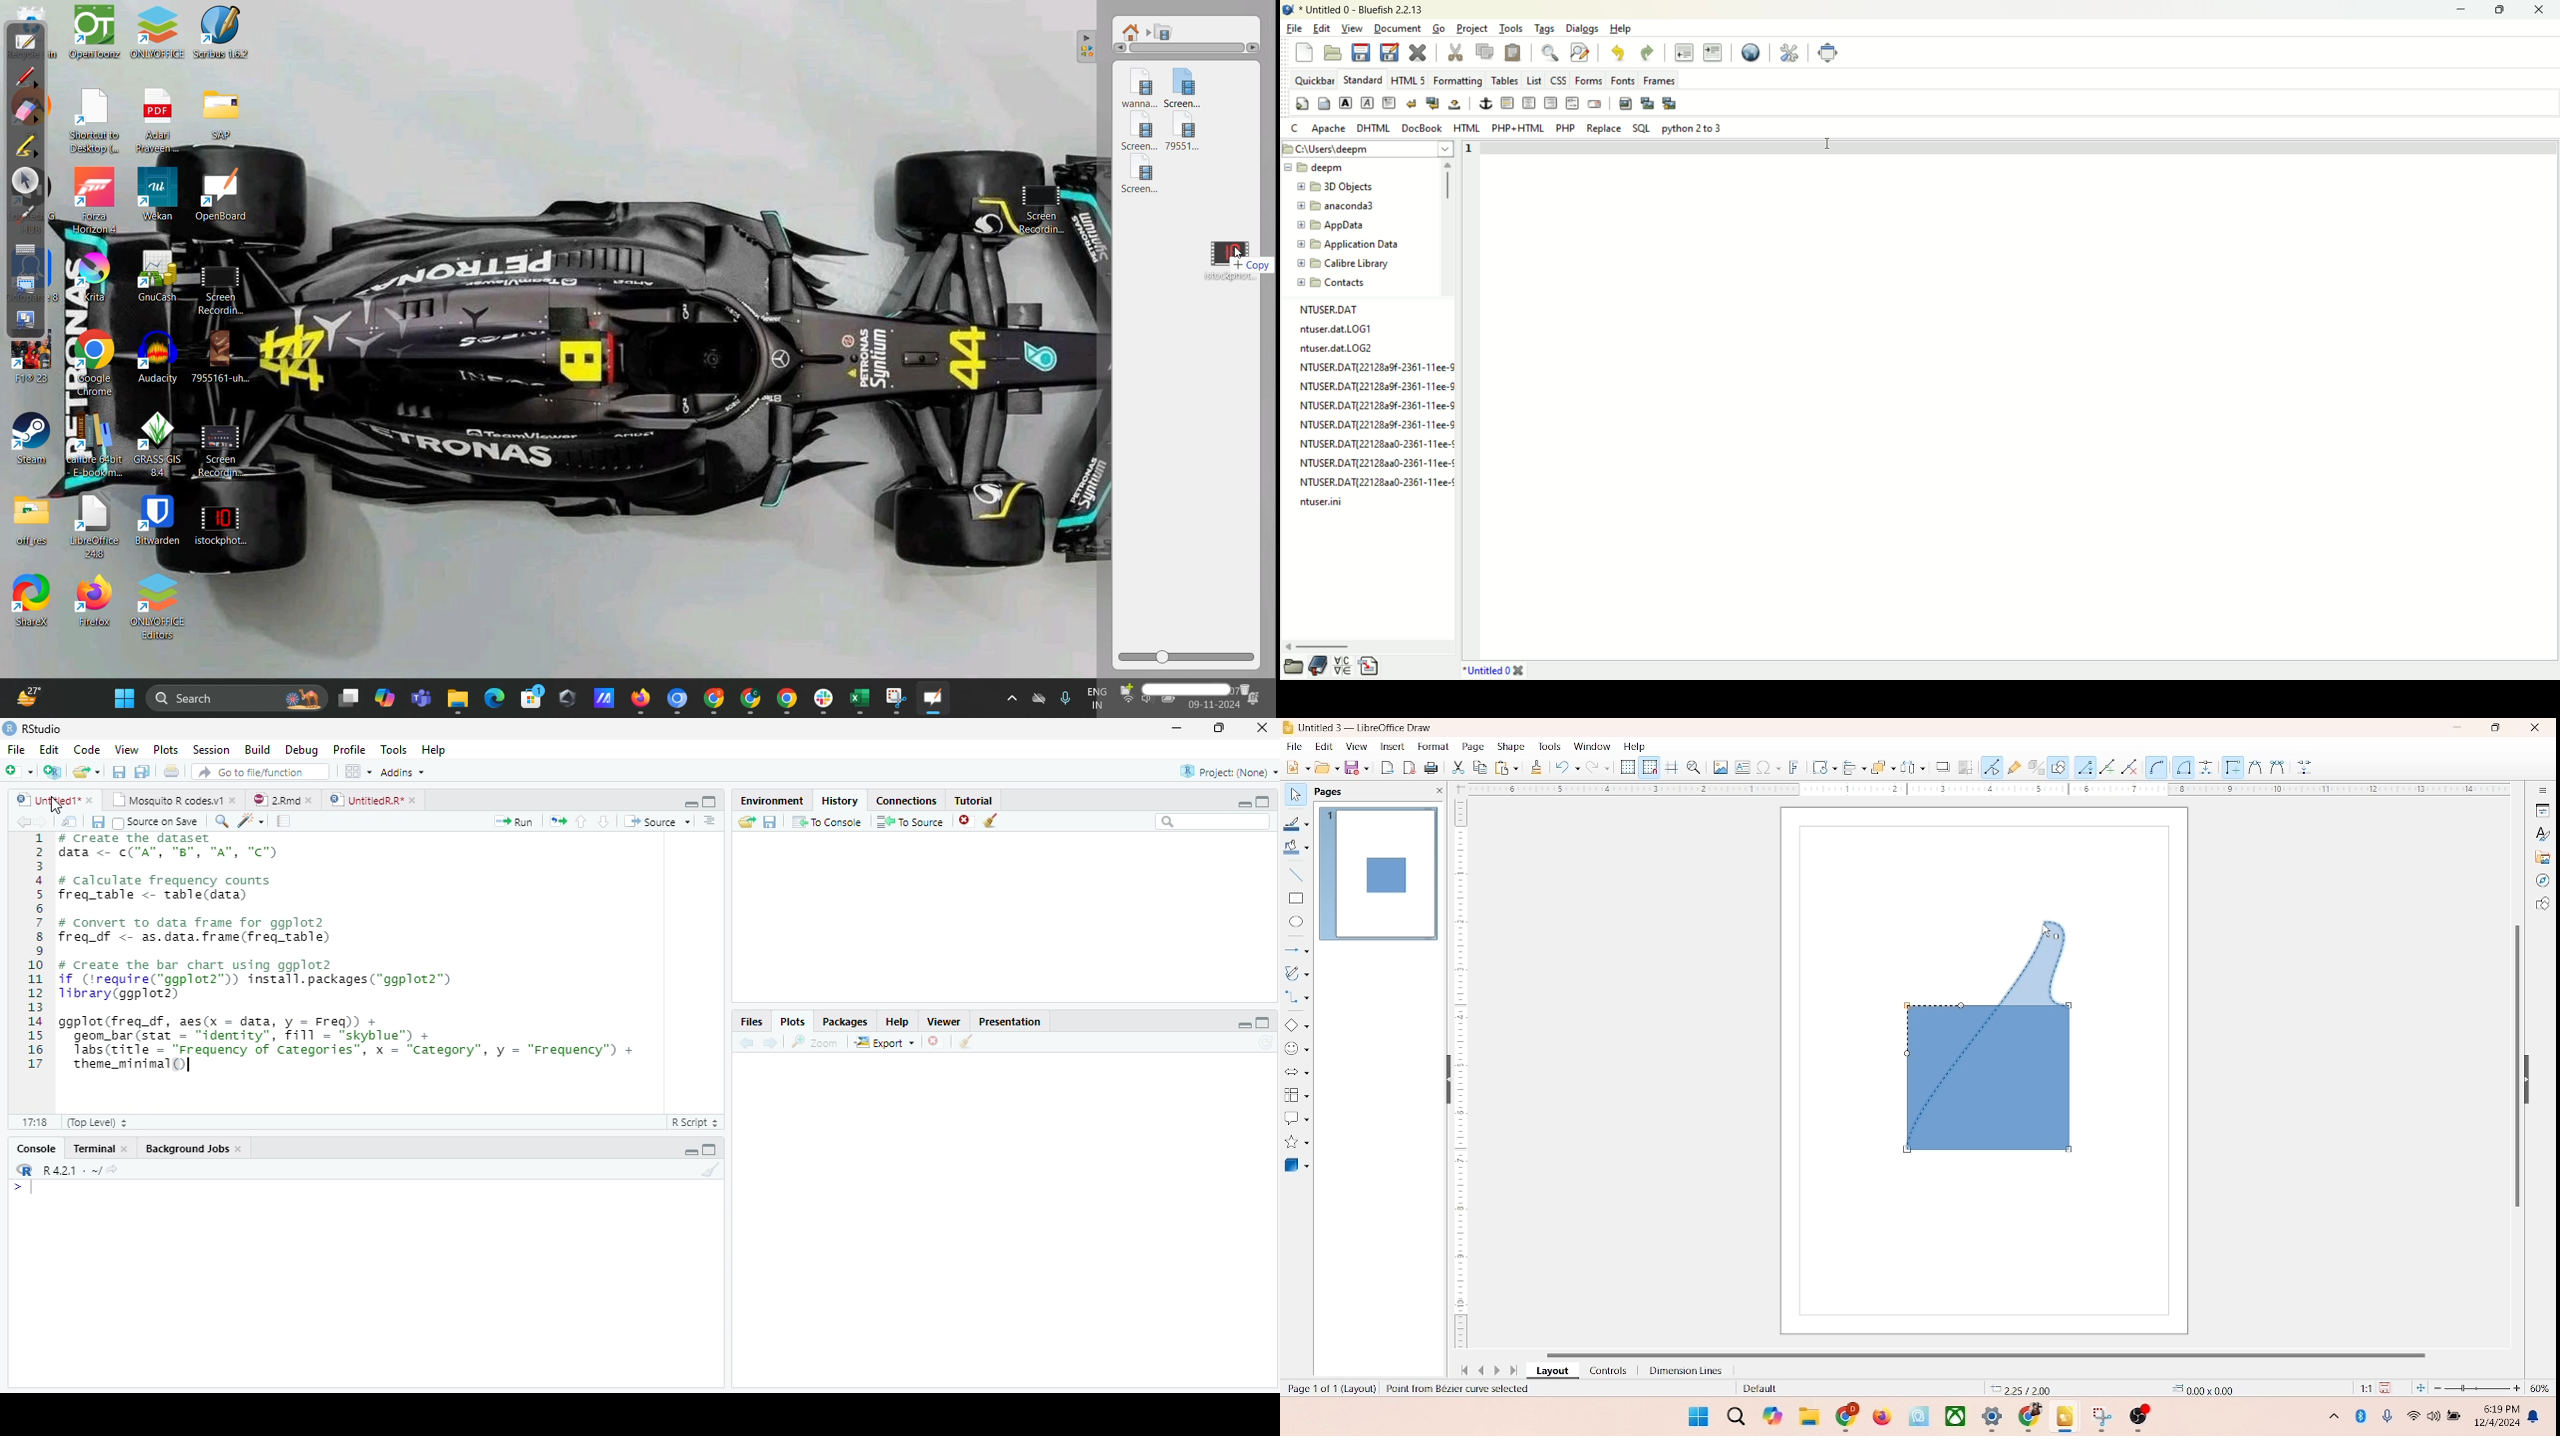 Image resolution: width=2576 pixels, height=1456 pixels. Describe the element at coordinates (1507, 103) in the screenshot. I see `horizontal rule` at that location.